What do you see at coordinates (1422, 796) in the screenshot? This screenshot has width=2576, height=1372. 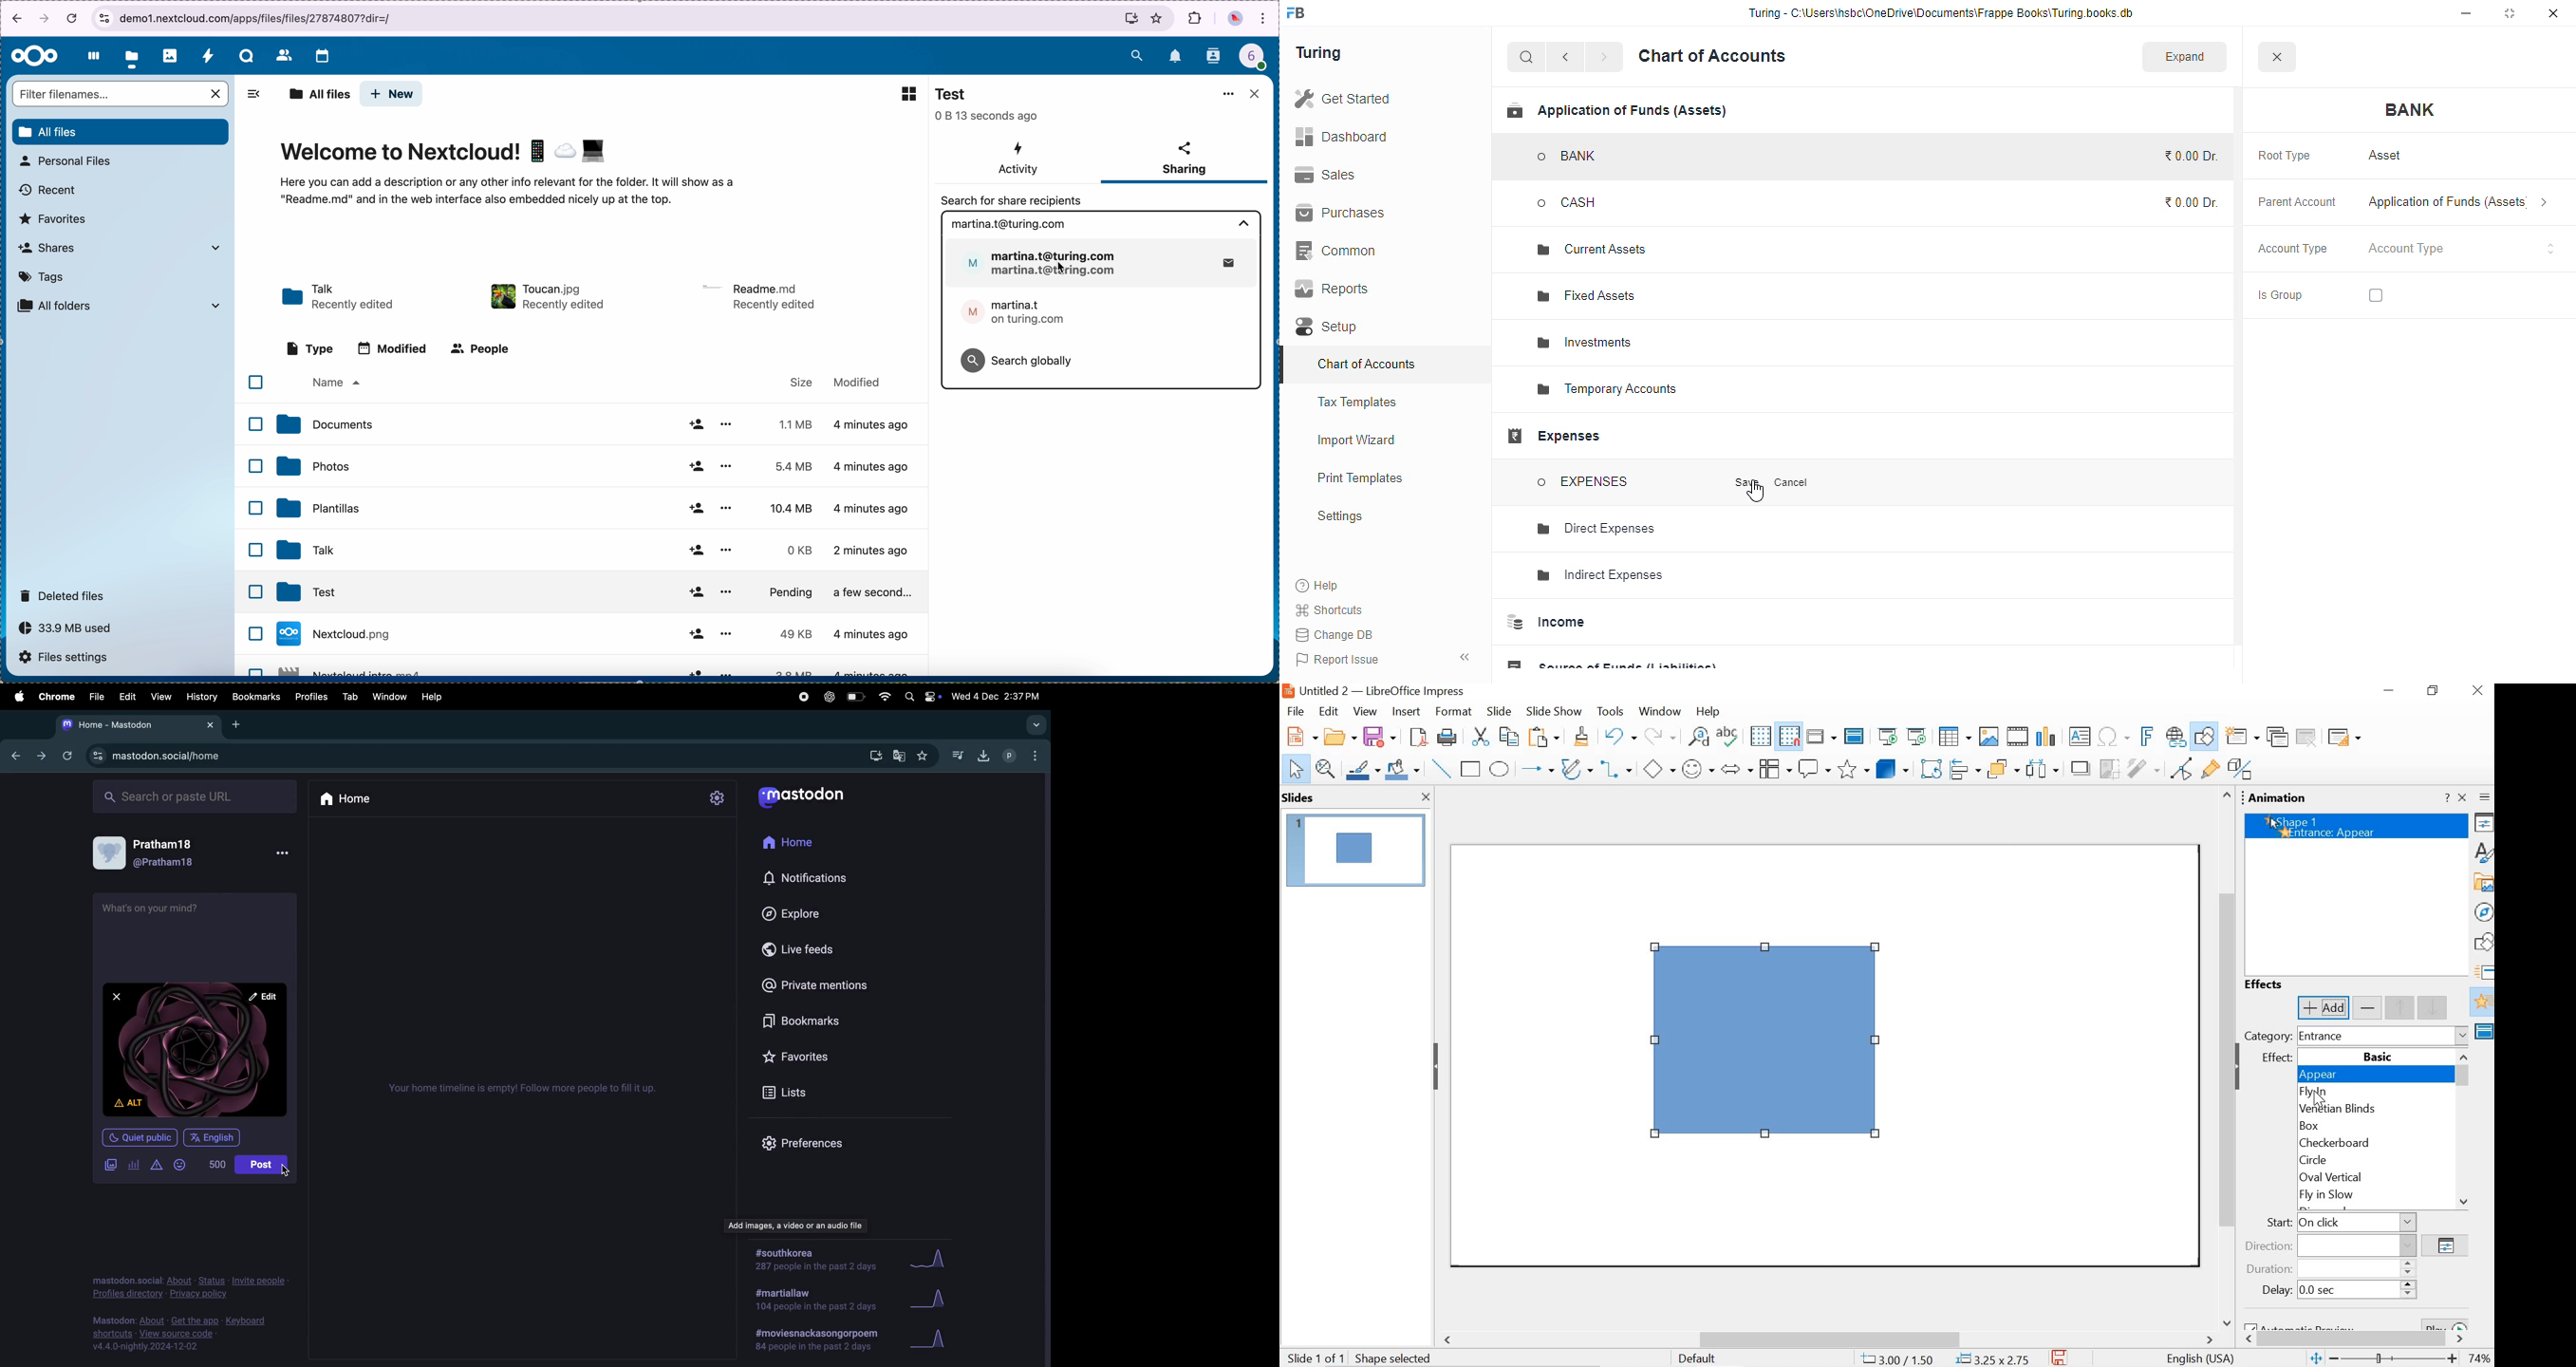 I see `close pane` at bounding box center [1422, 796].